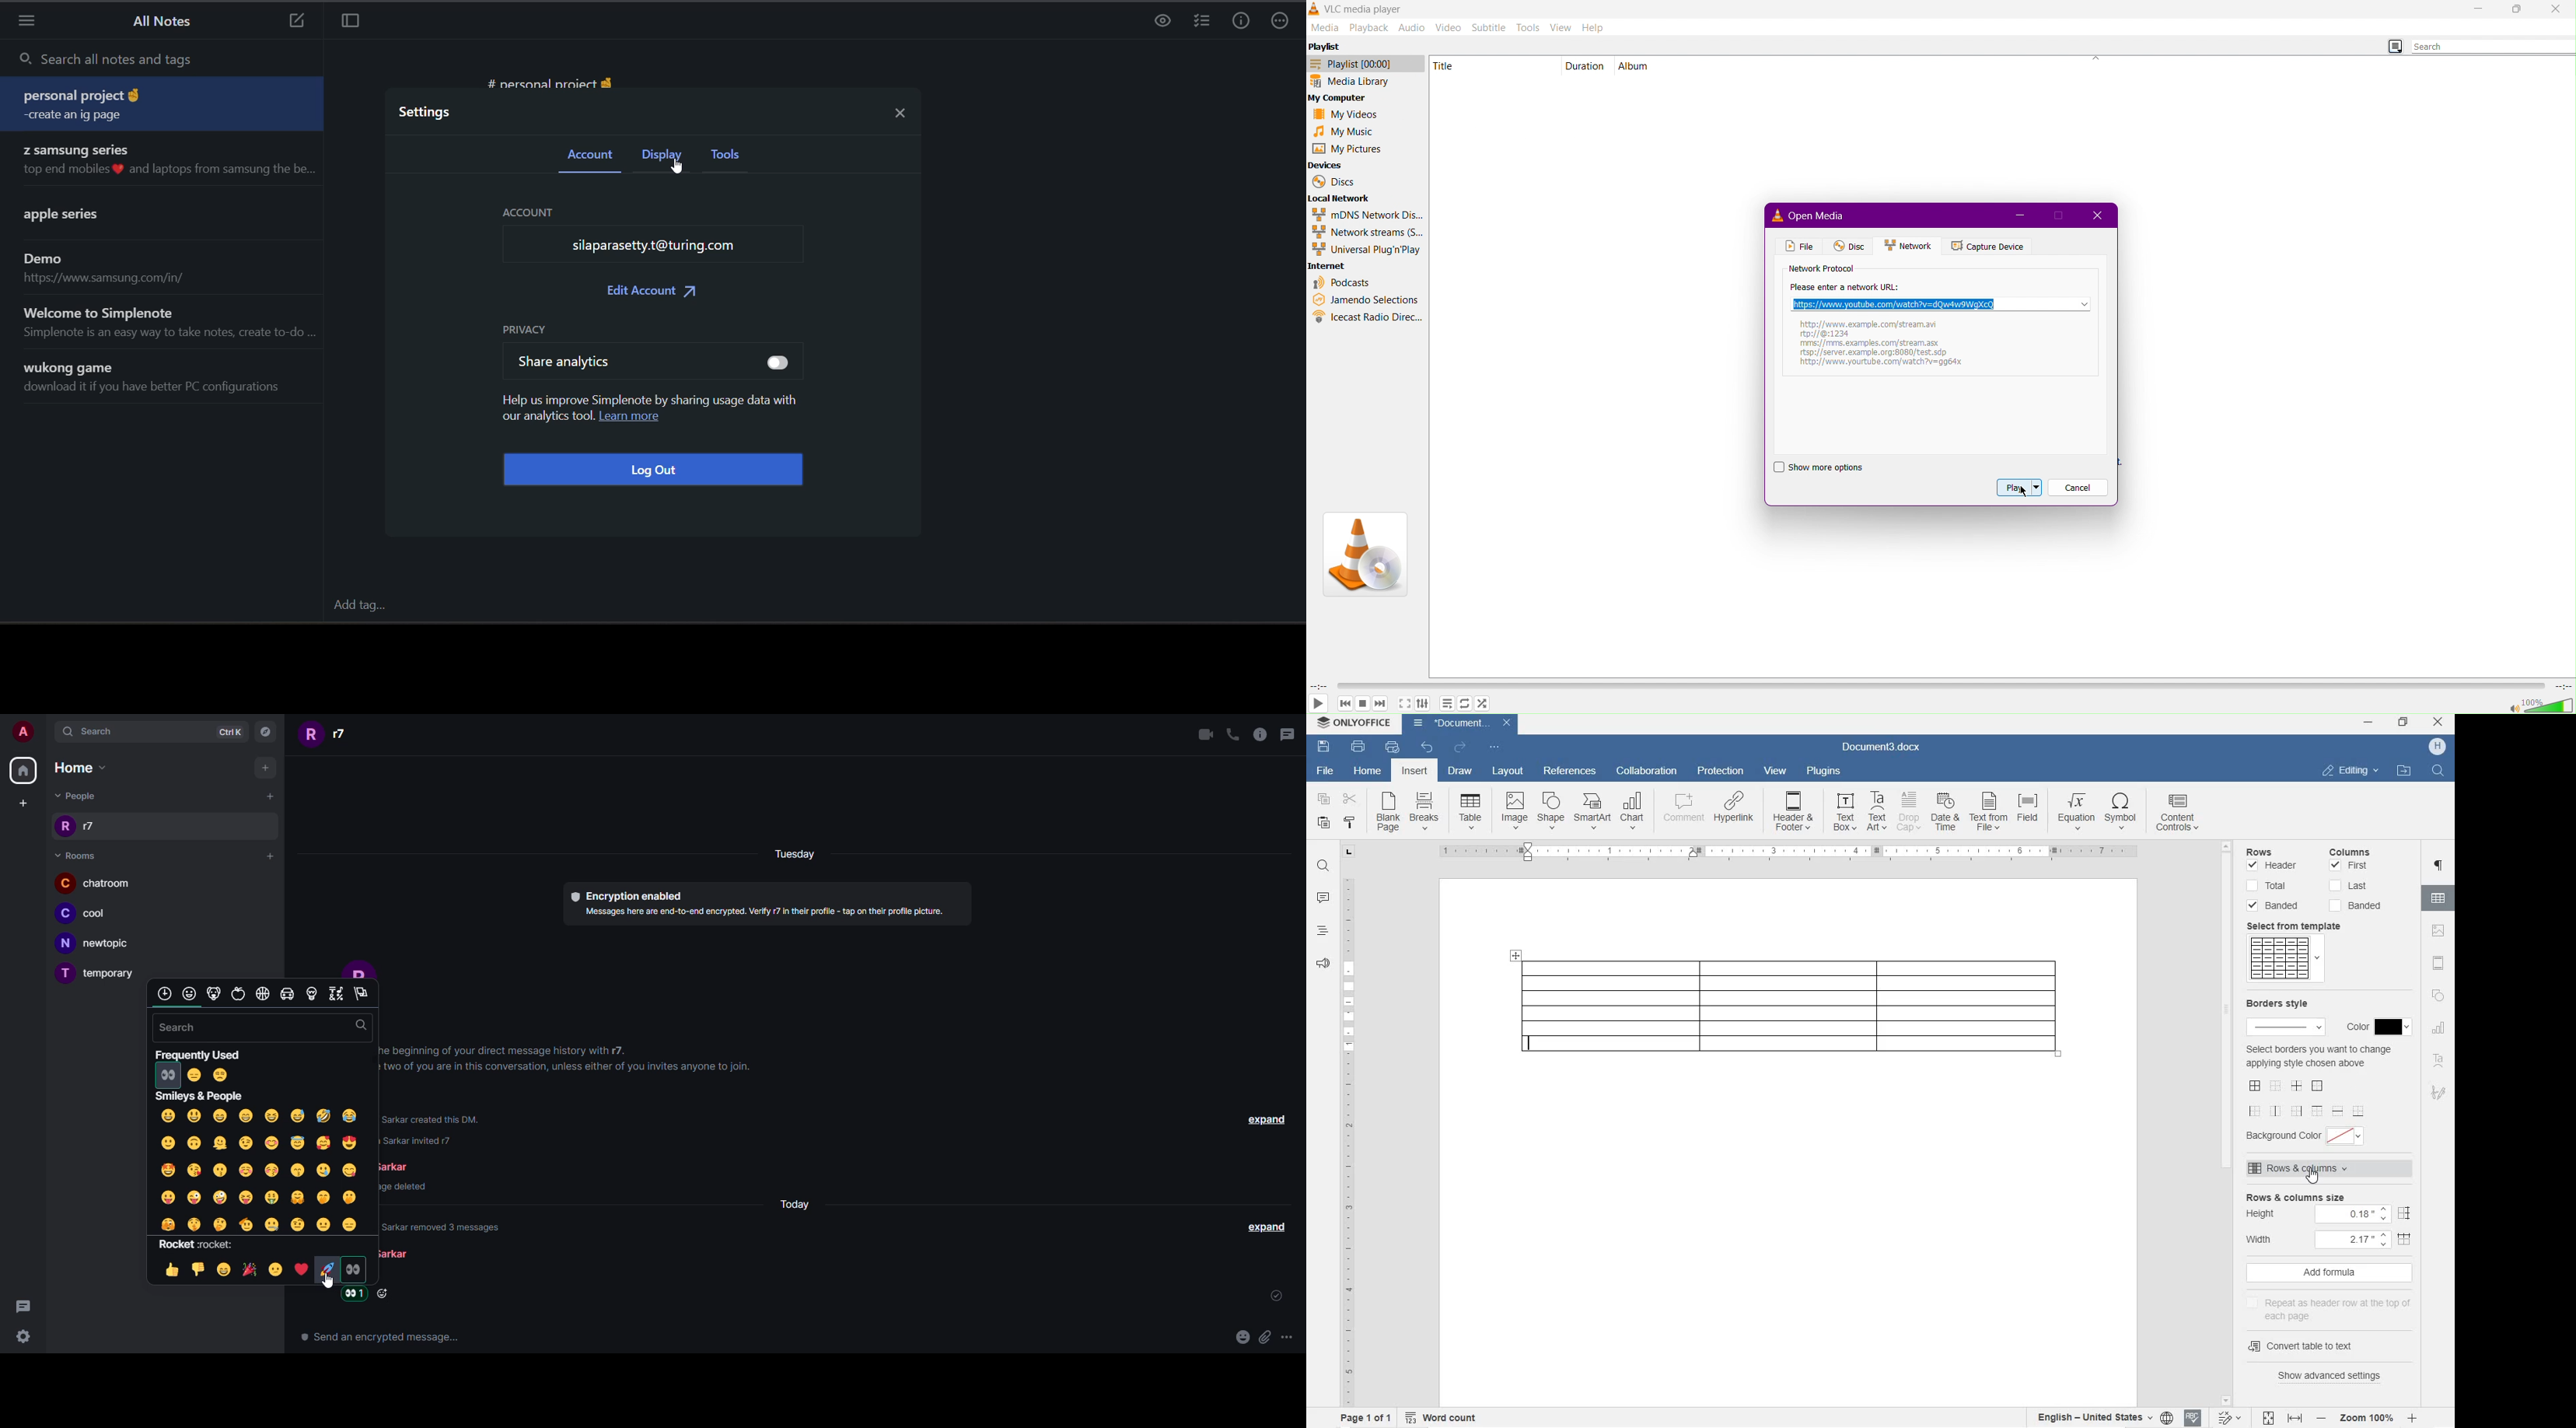 The height and width of the screenshot is (1428, 2576). What do you see at coordinates (2492, 48) in the screenshot?
I see `Search bar` at bounding box center [2492, 48].